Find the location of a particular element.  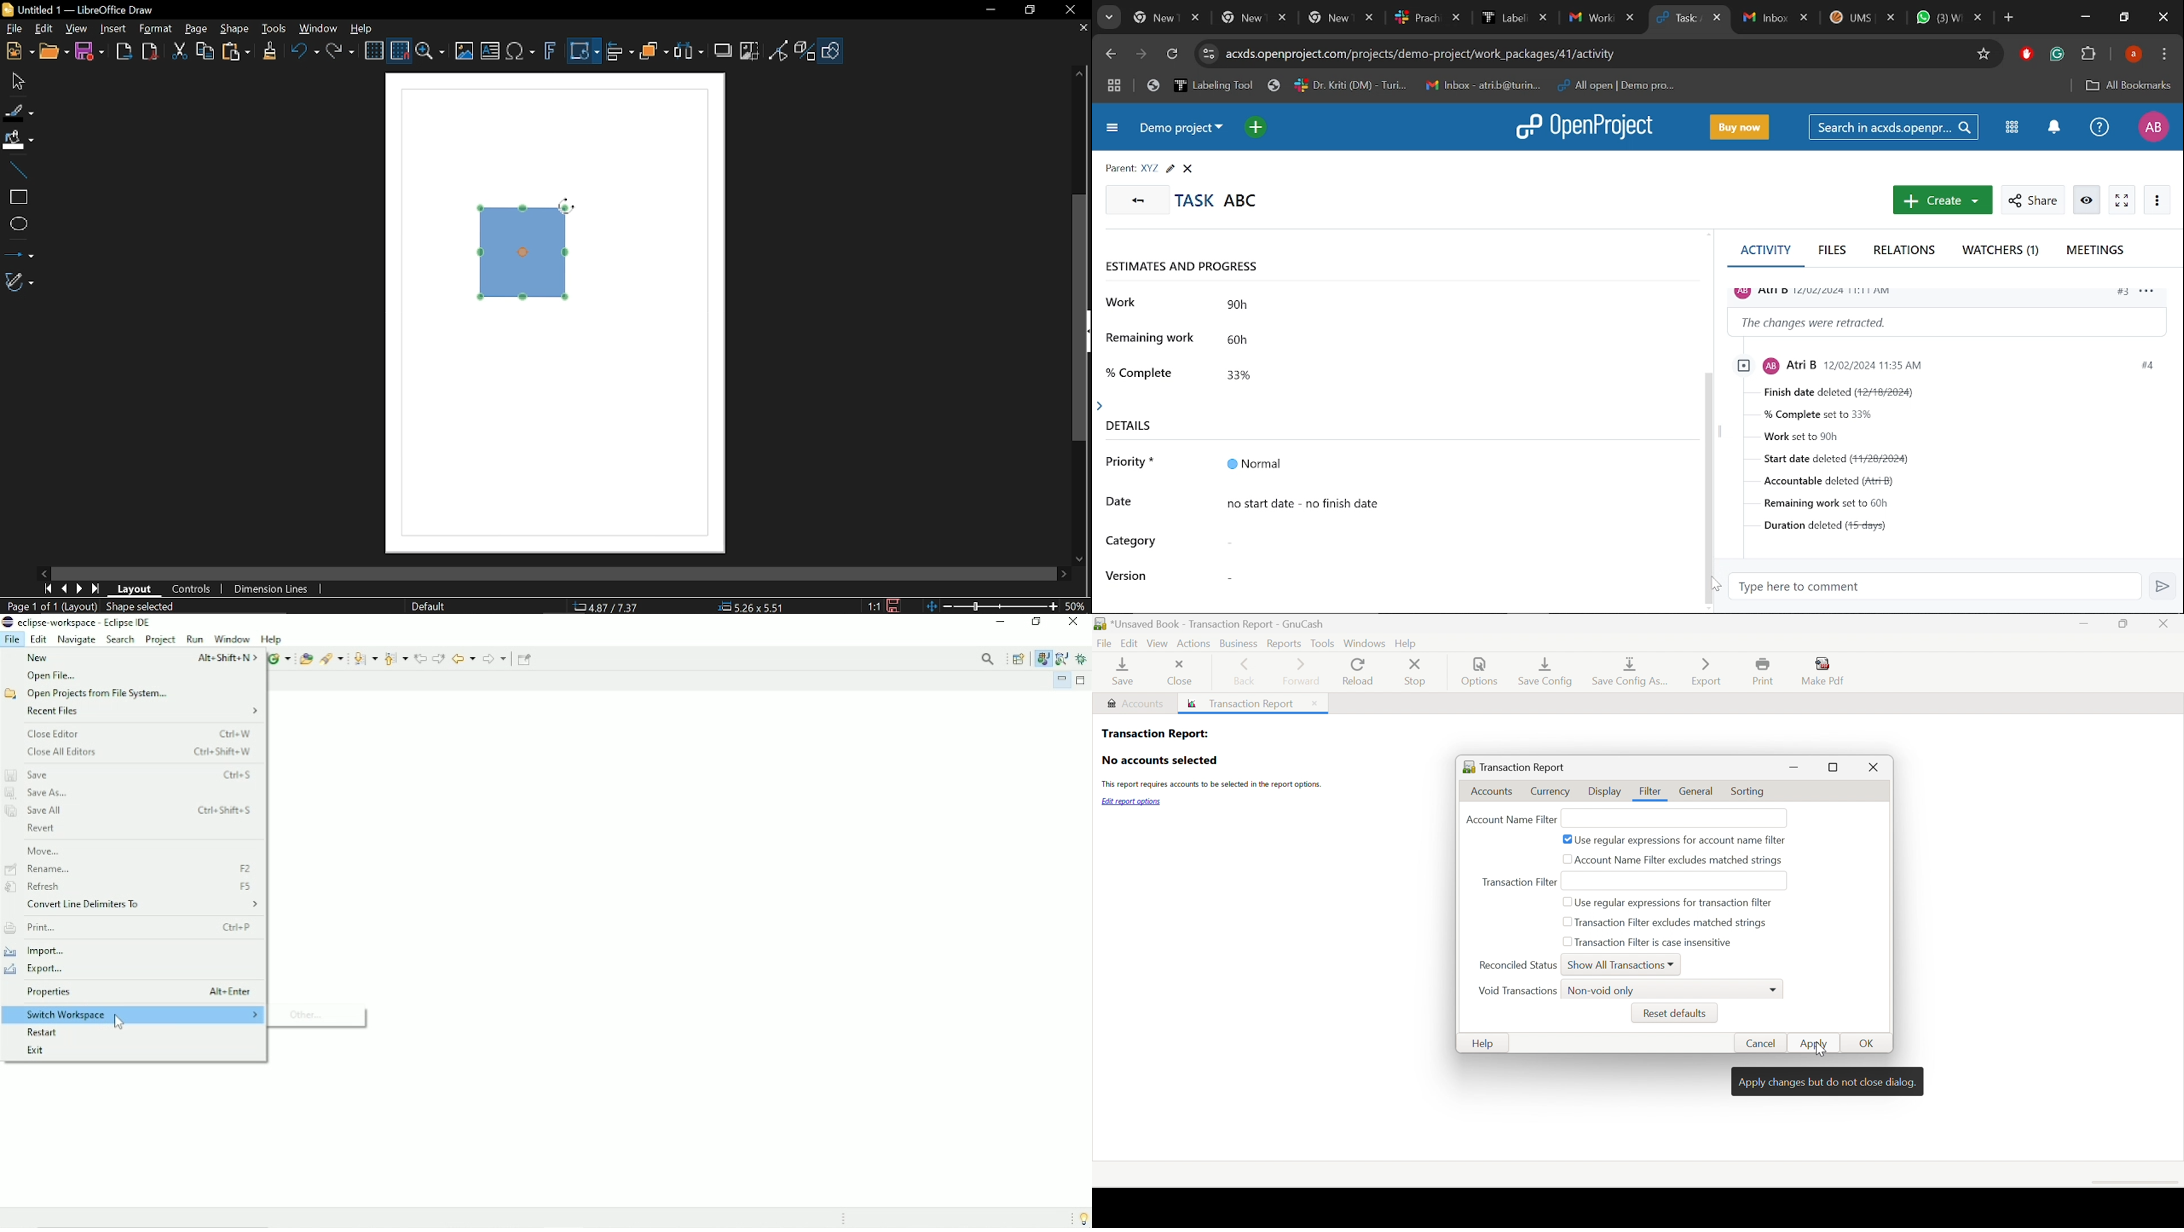

Currency is located at coordinates (1552, 791).